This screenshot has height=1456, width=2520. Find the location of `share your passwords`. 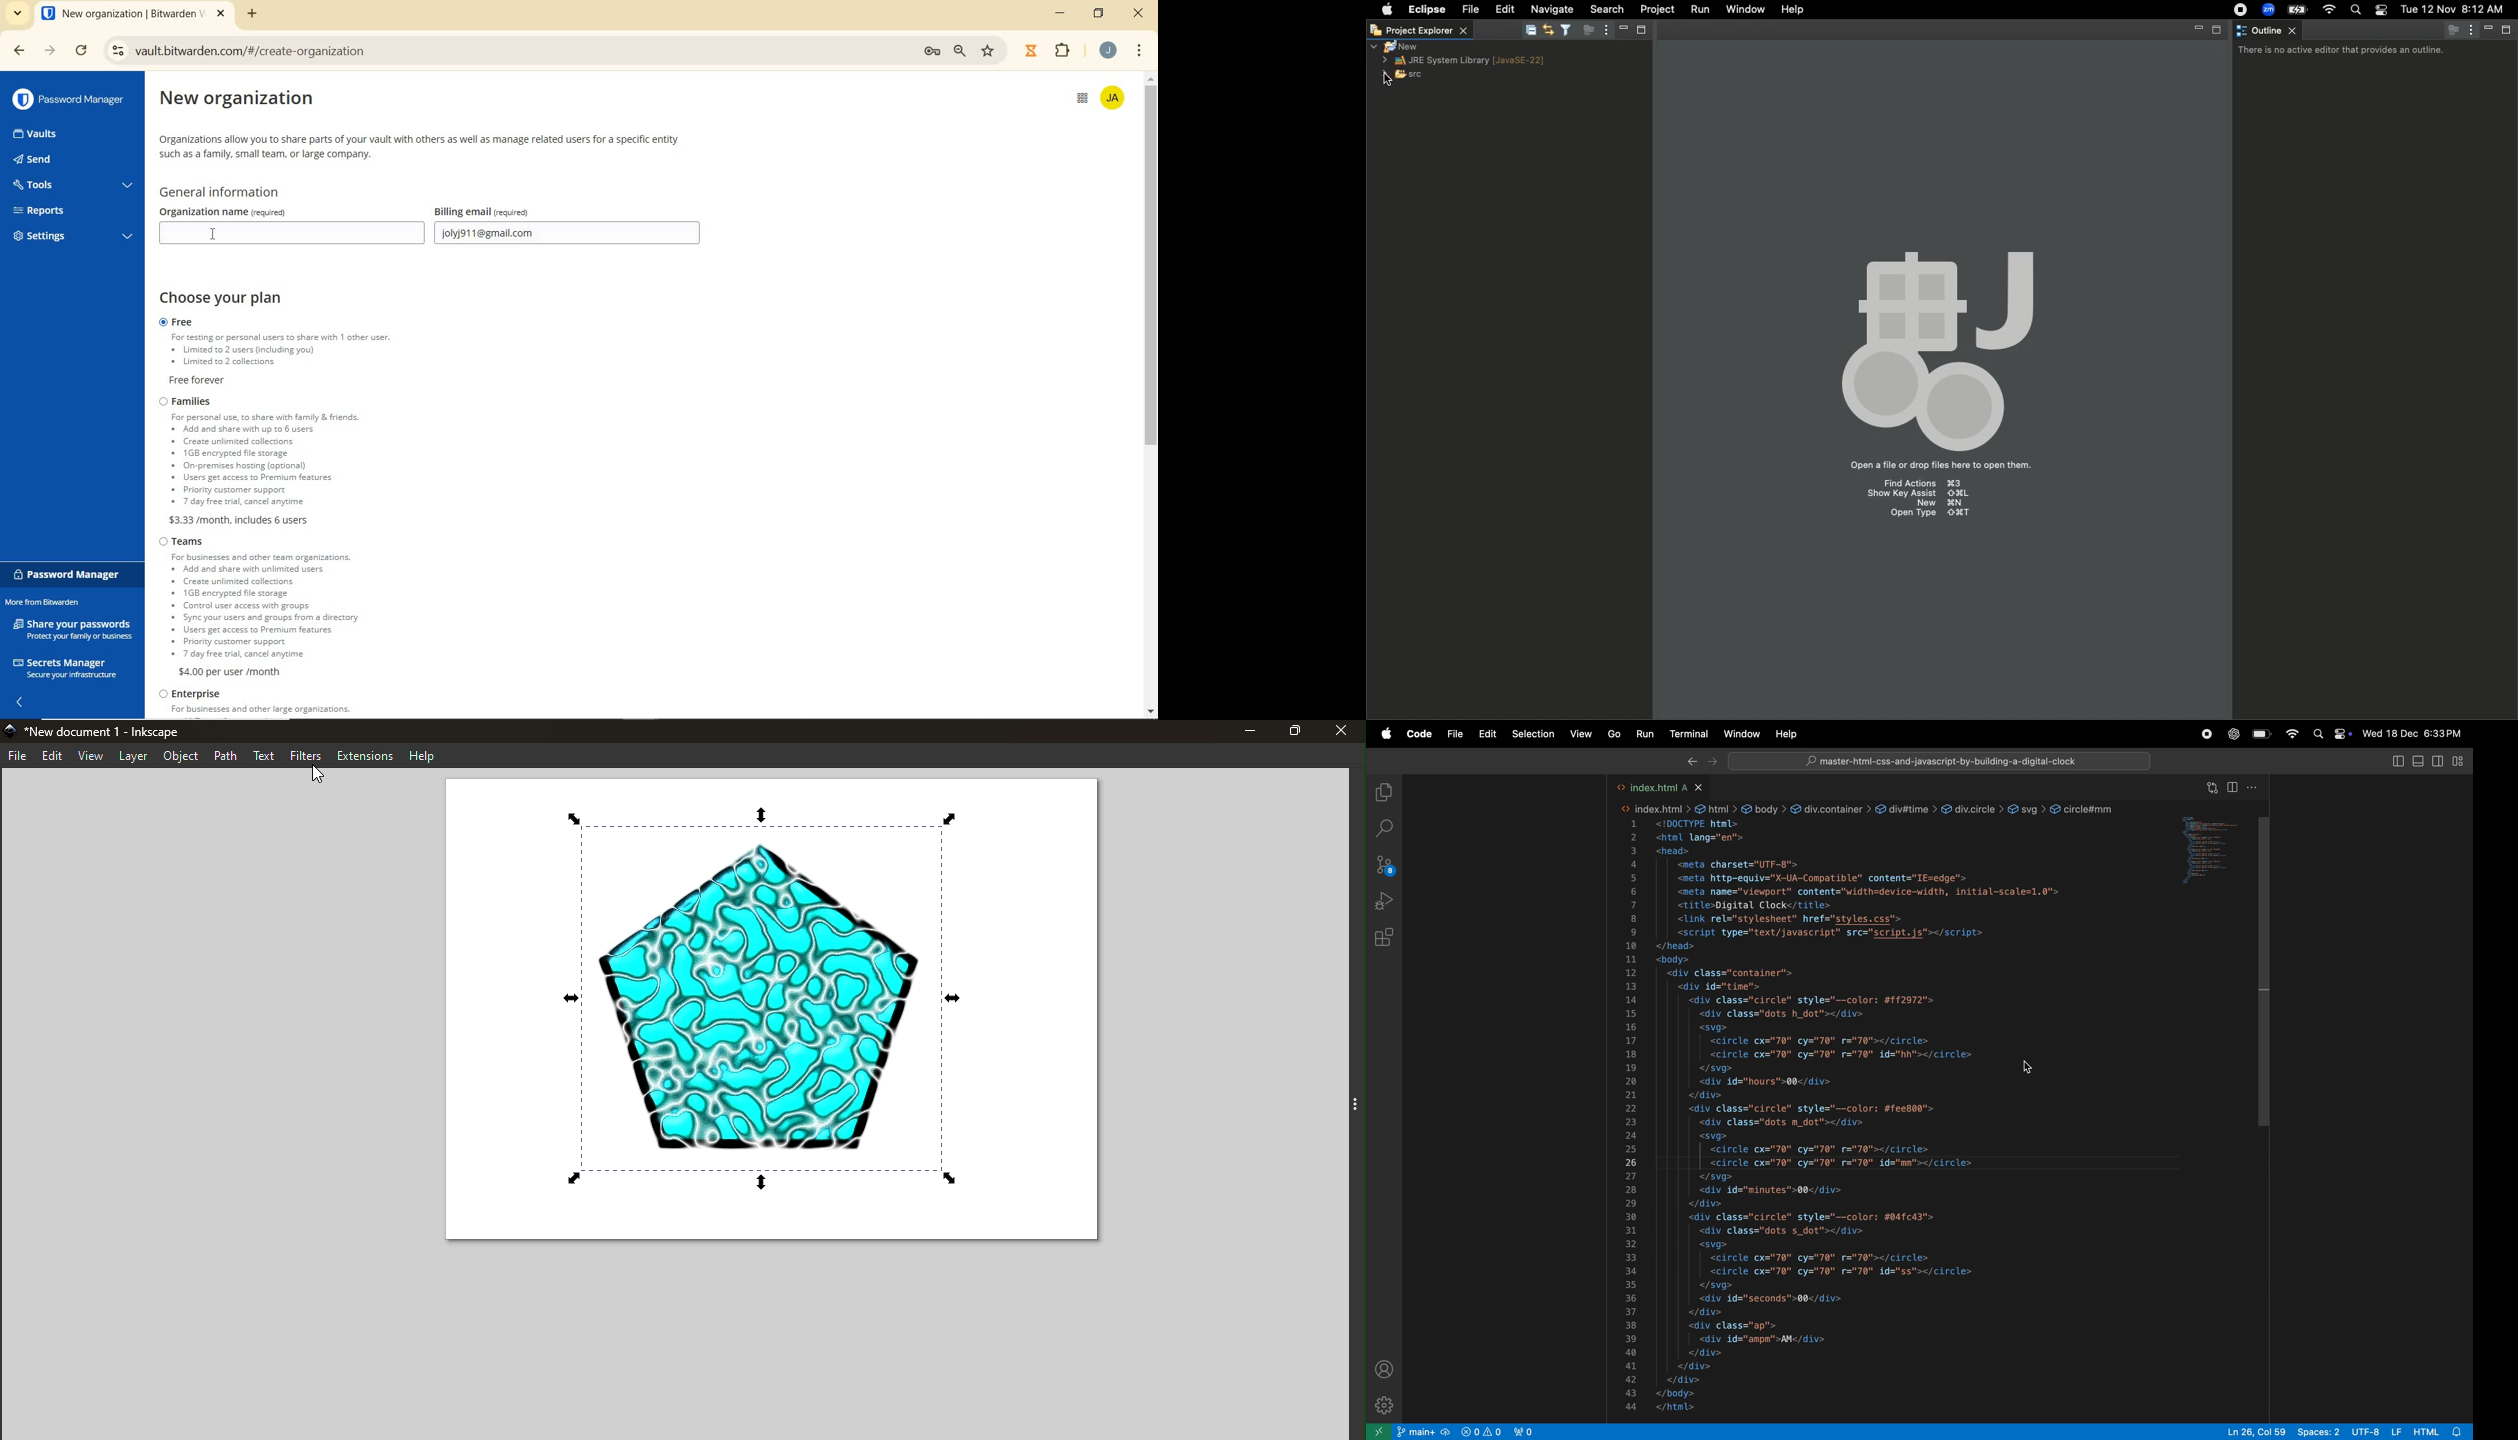

share your passwords is located at coordinates (74, 628).